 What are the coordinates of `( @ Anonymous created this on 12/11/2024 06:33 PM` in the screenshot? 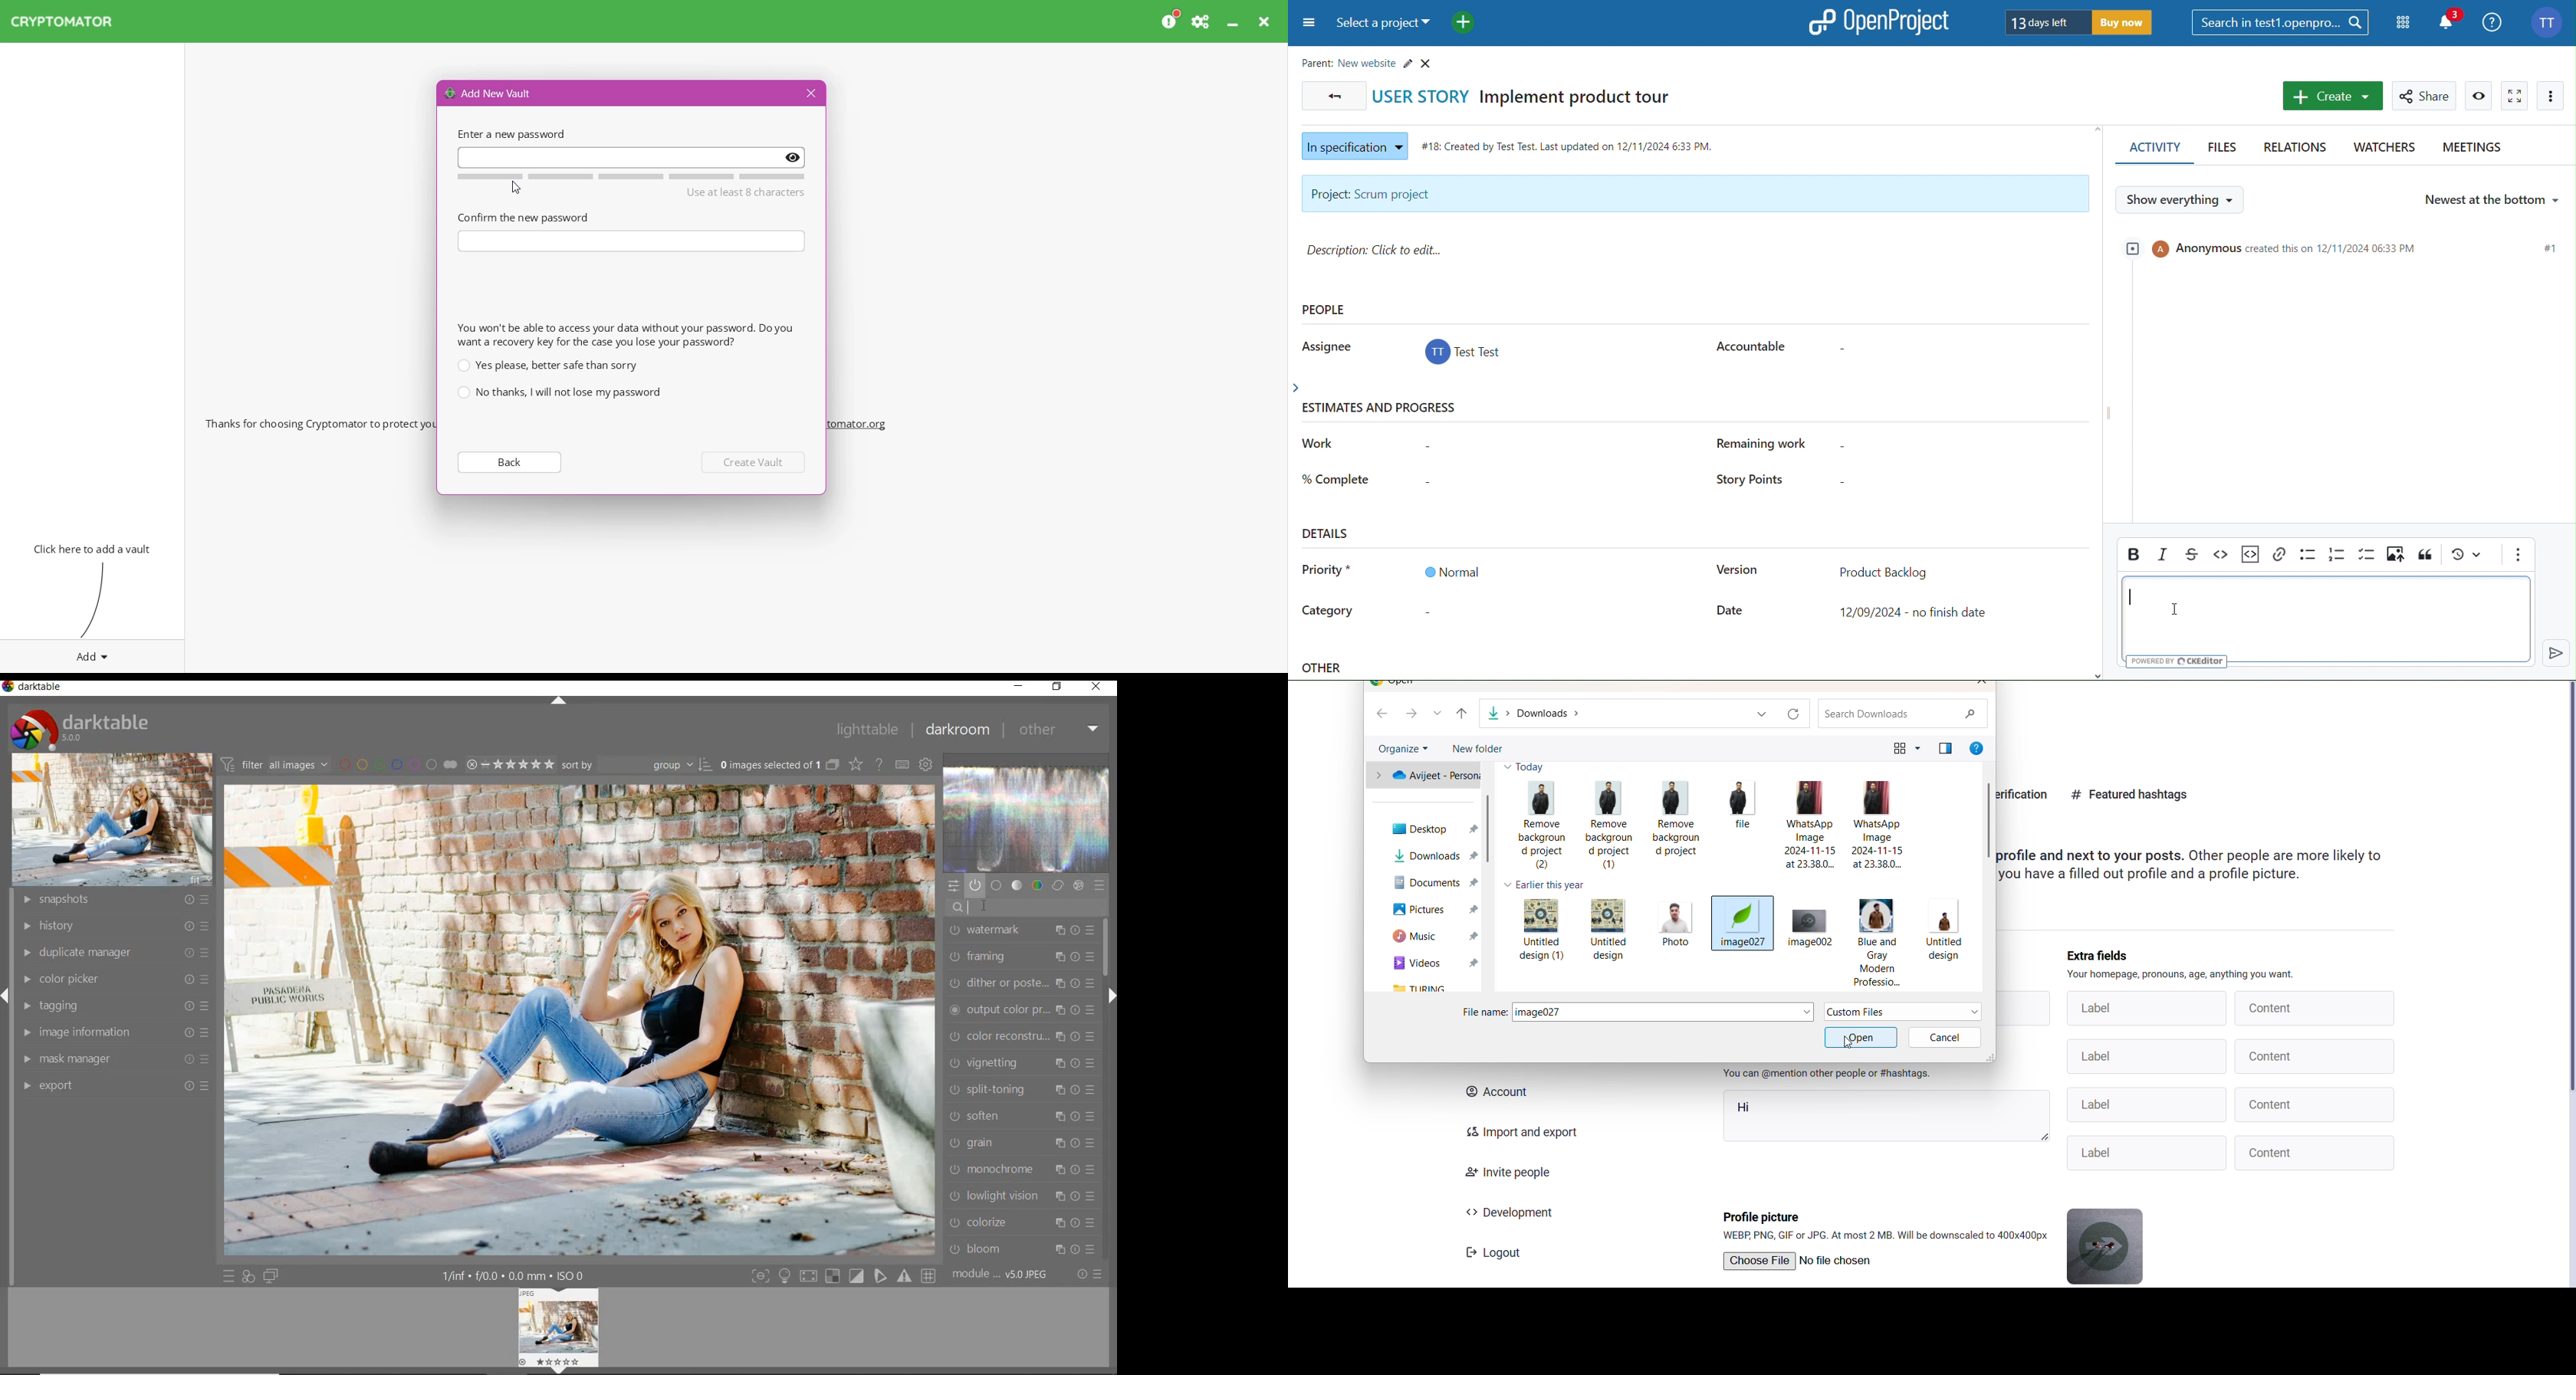 It's located at (2275, 247).